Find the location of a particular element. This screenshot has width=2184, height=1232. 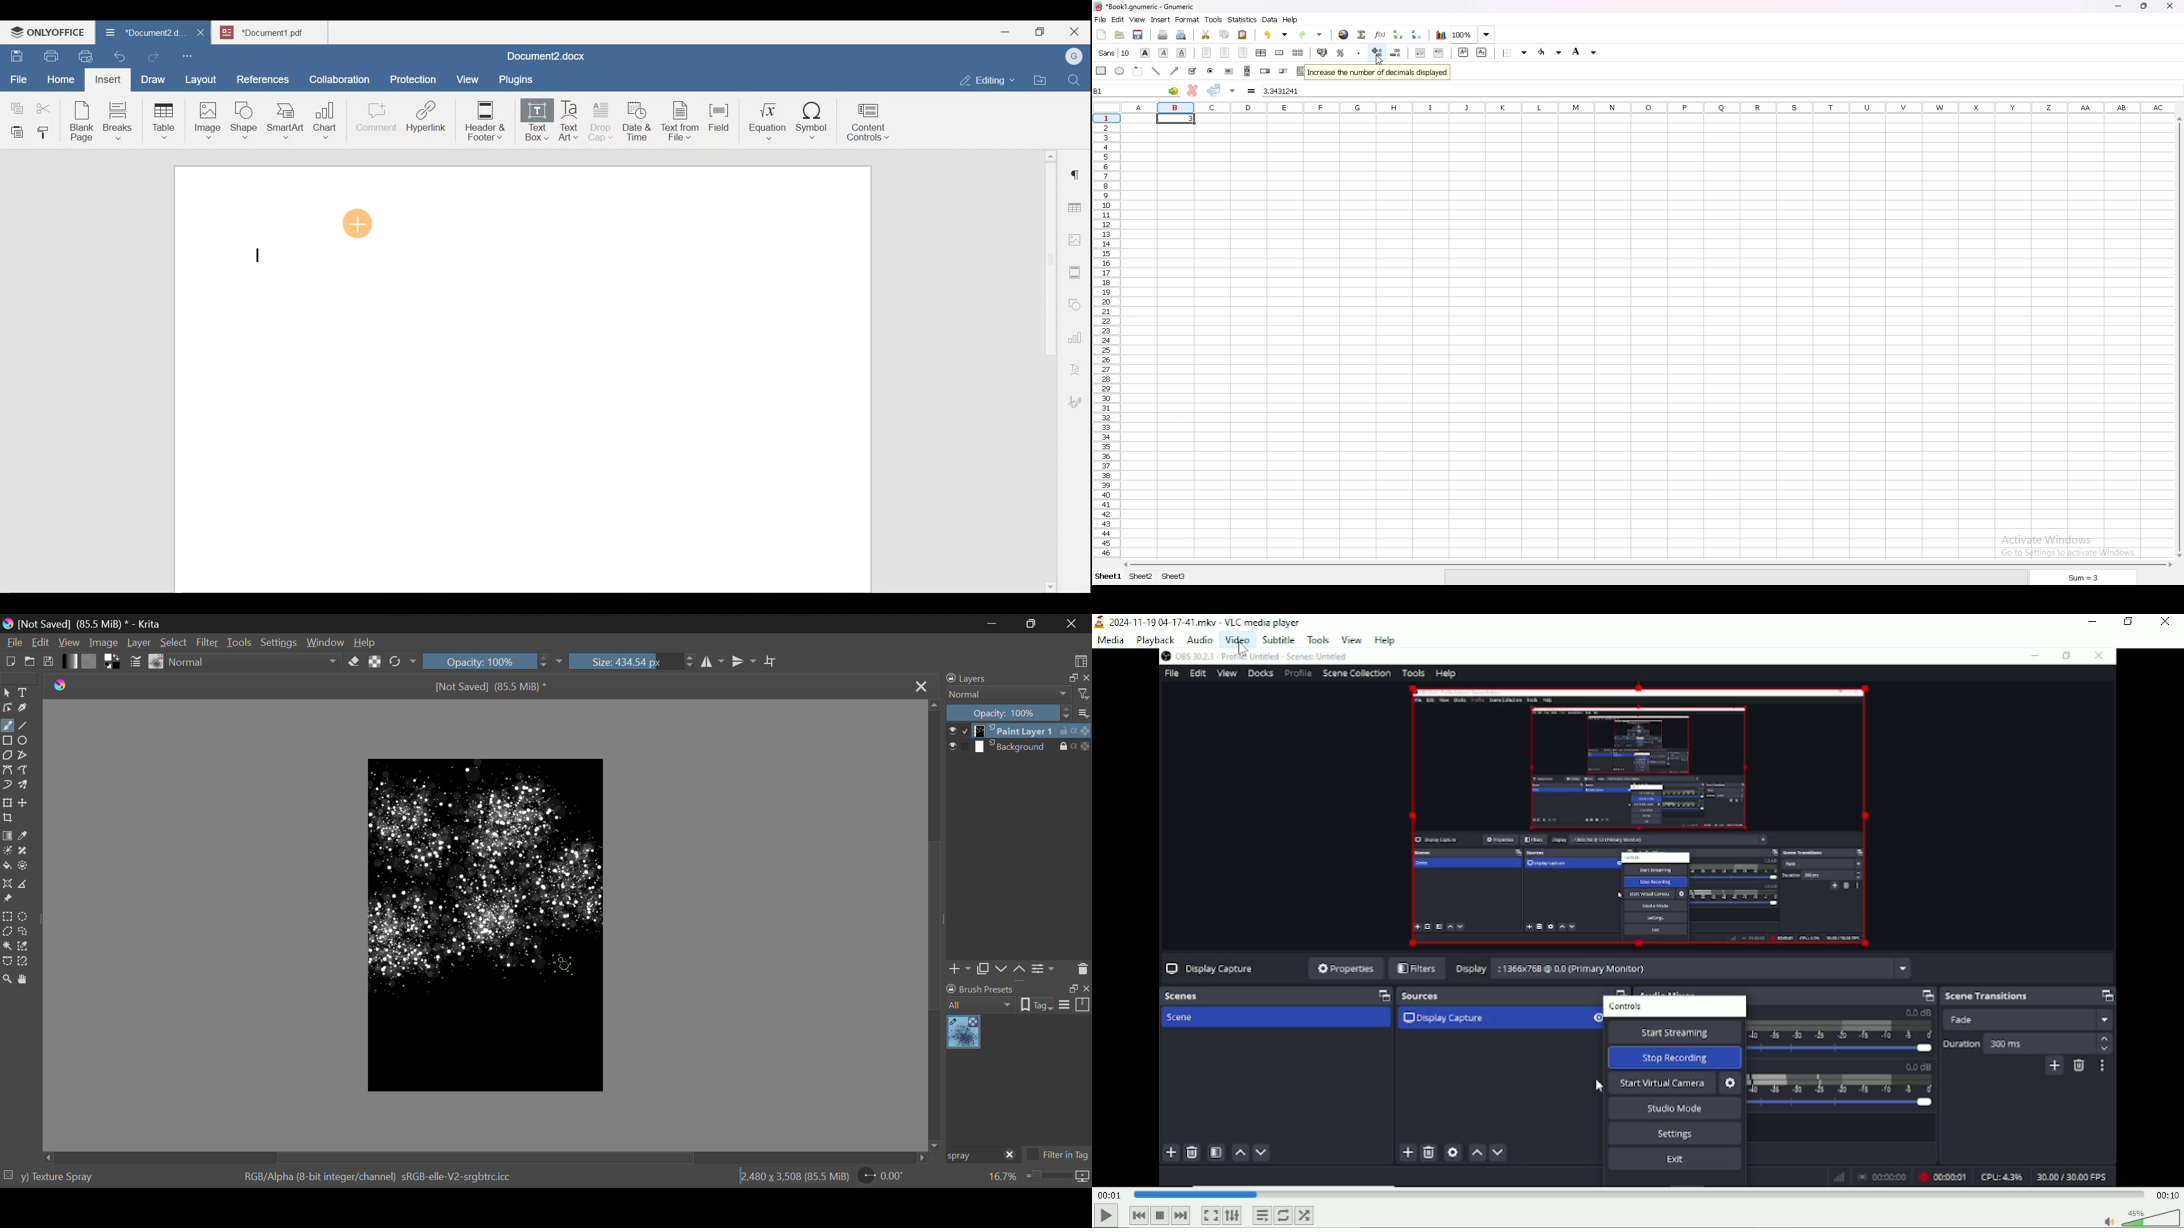

Media is located at coordinates (1110, 642).